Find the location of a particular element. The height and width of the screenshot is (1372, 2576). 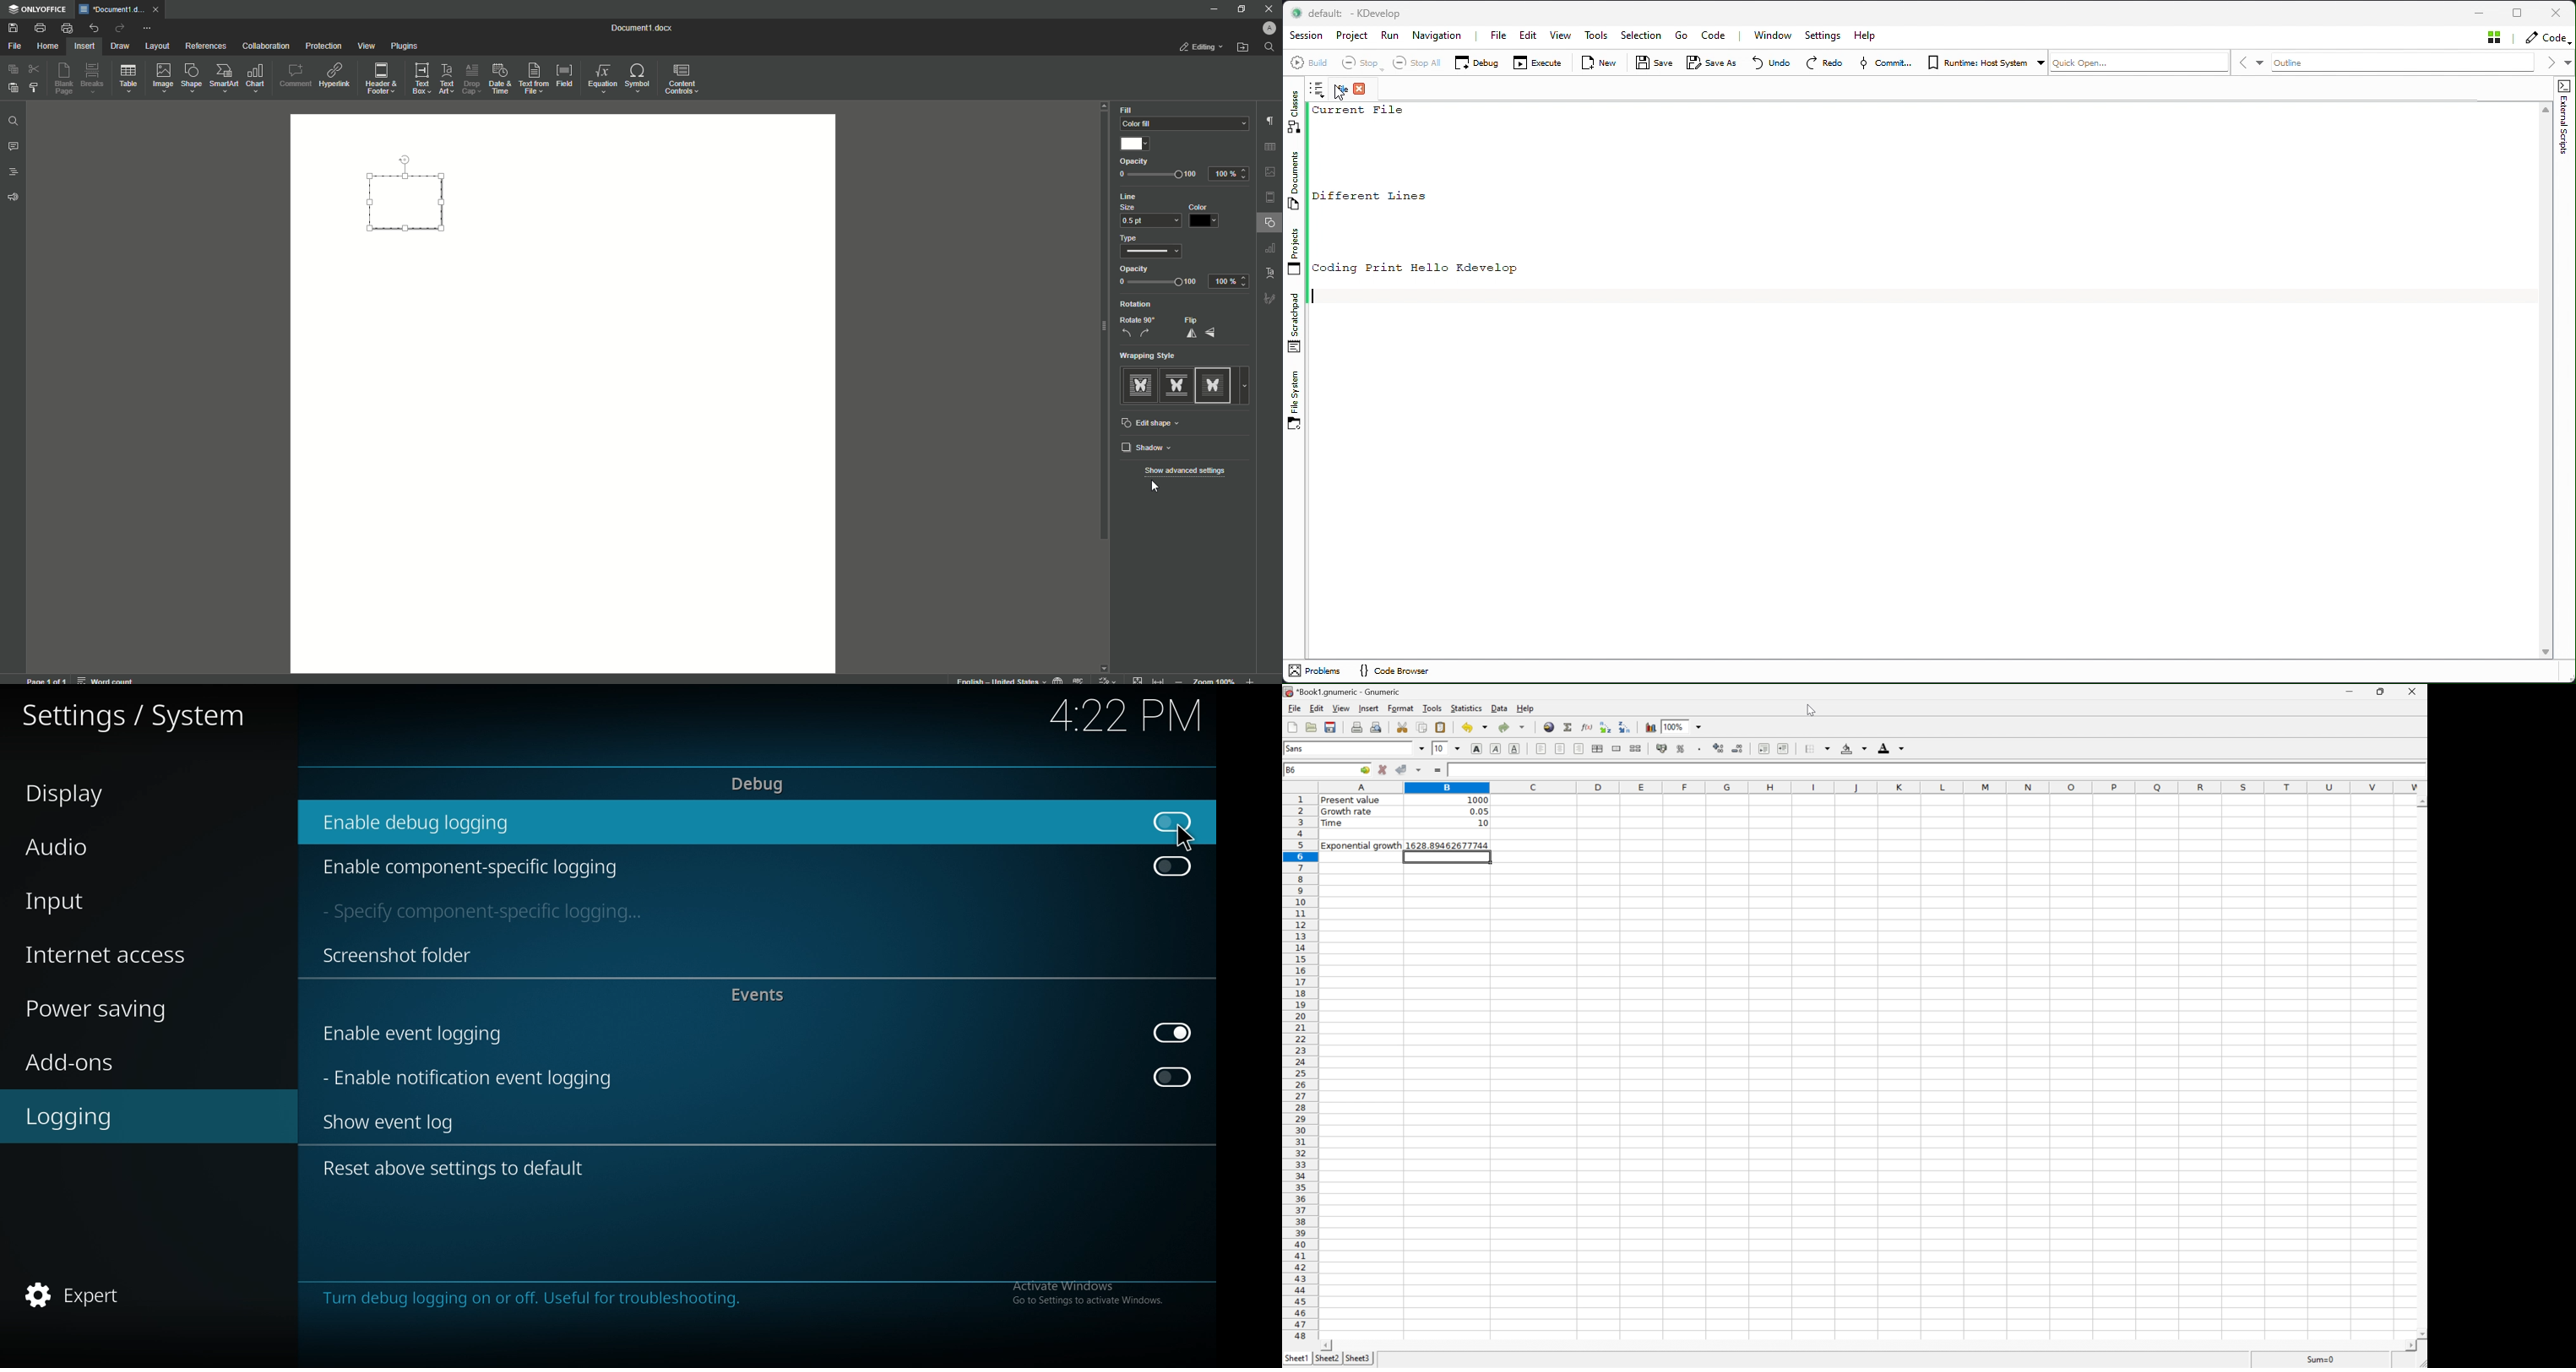

Show advanced settings is located at coordinates (1186, 472).